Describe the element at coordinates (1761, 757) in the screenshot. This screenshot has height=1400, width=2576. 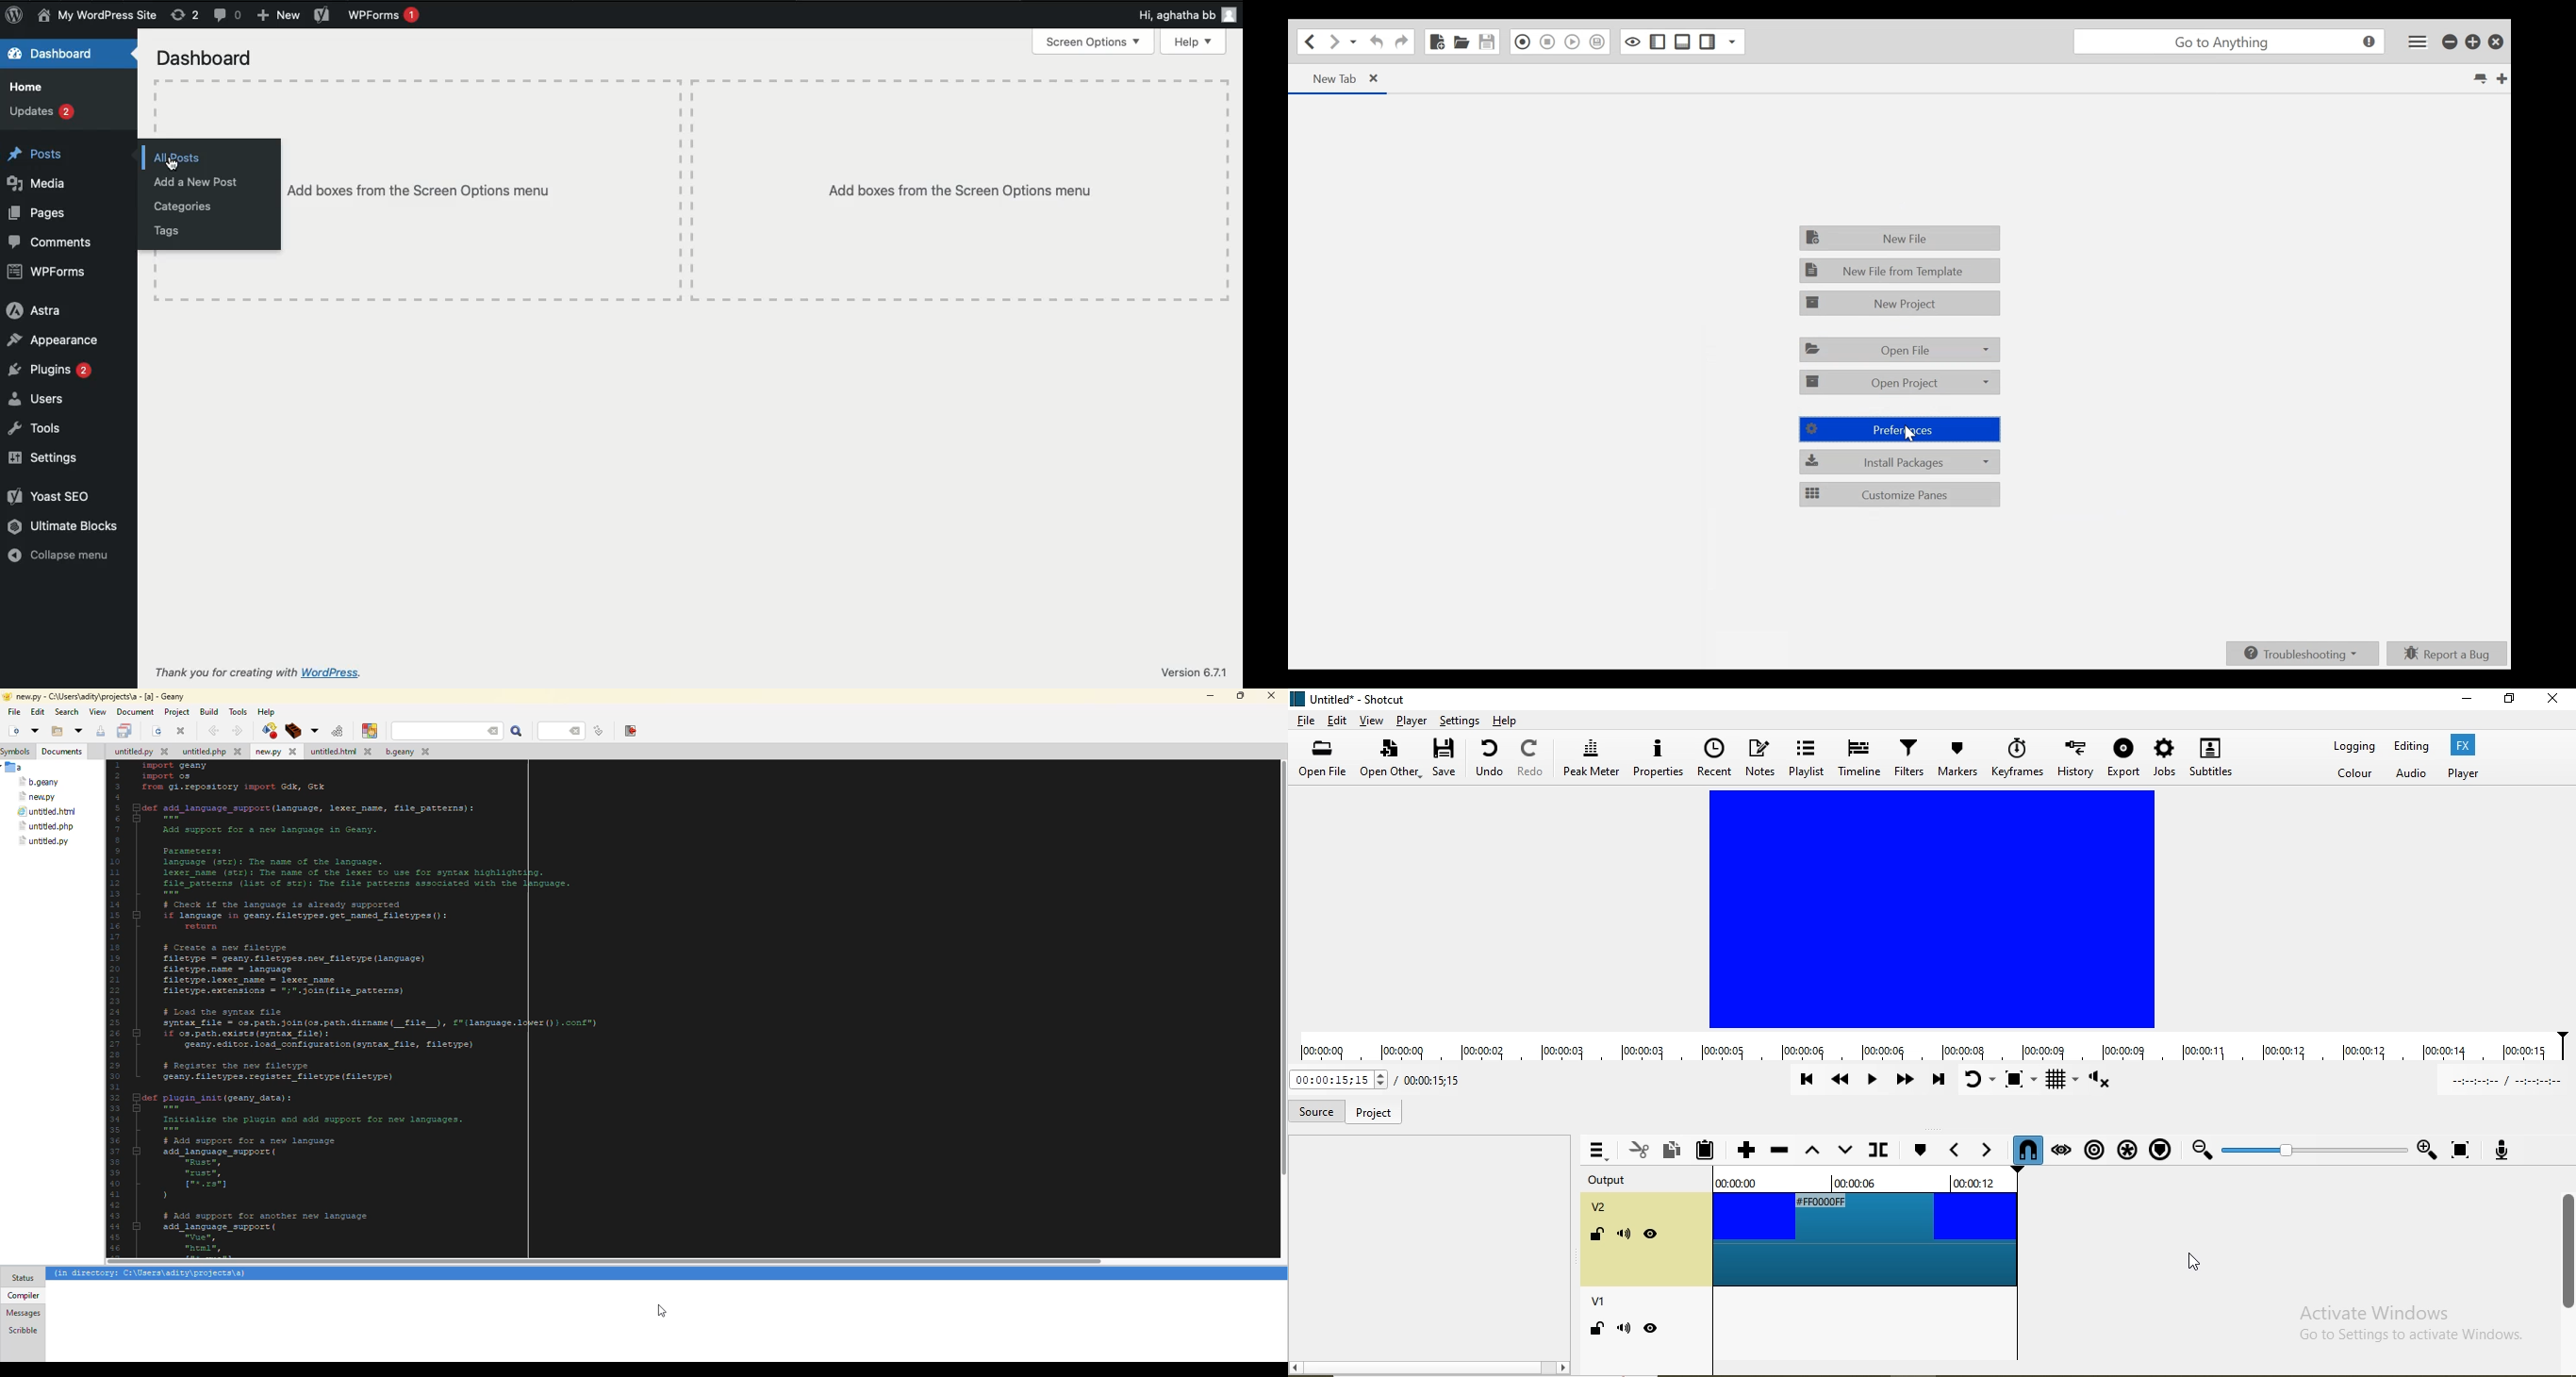
I see `notes` at that location.